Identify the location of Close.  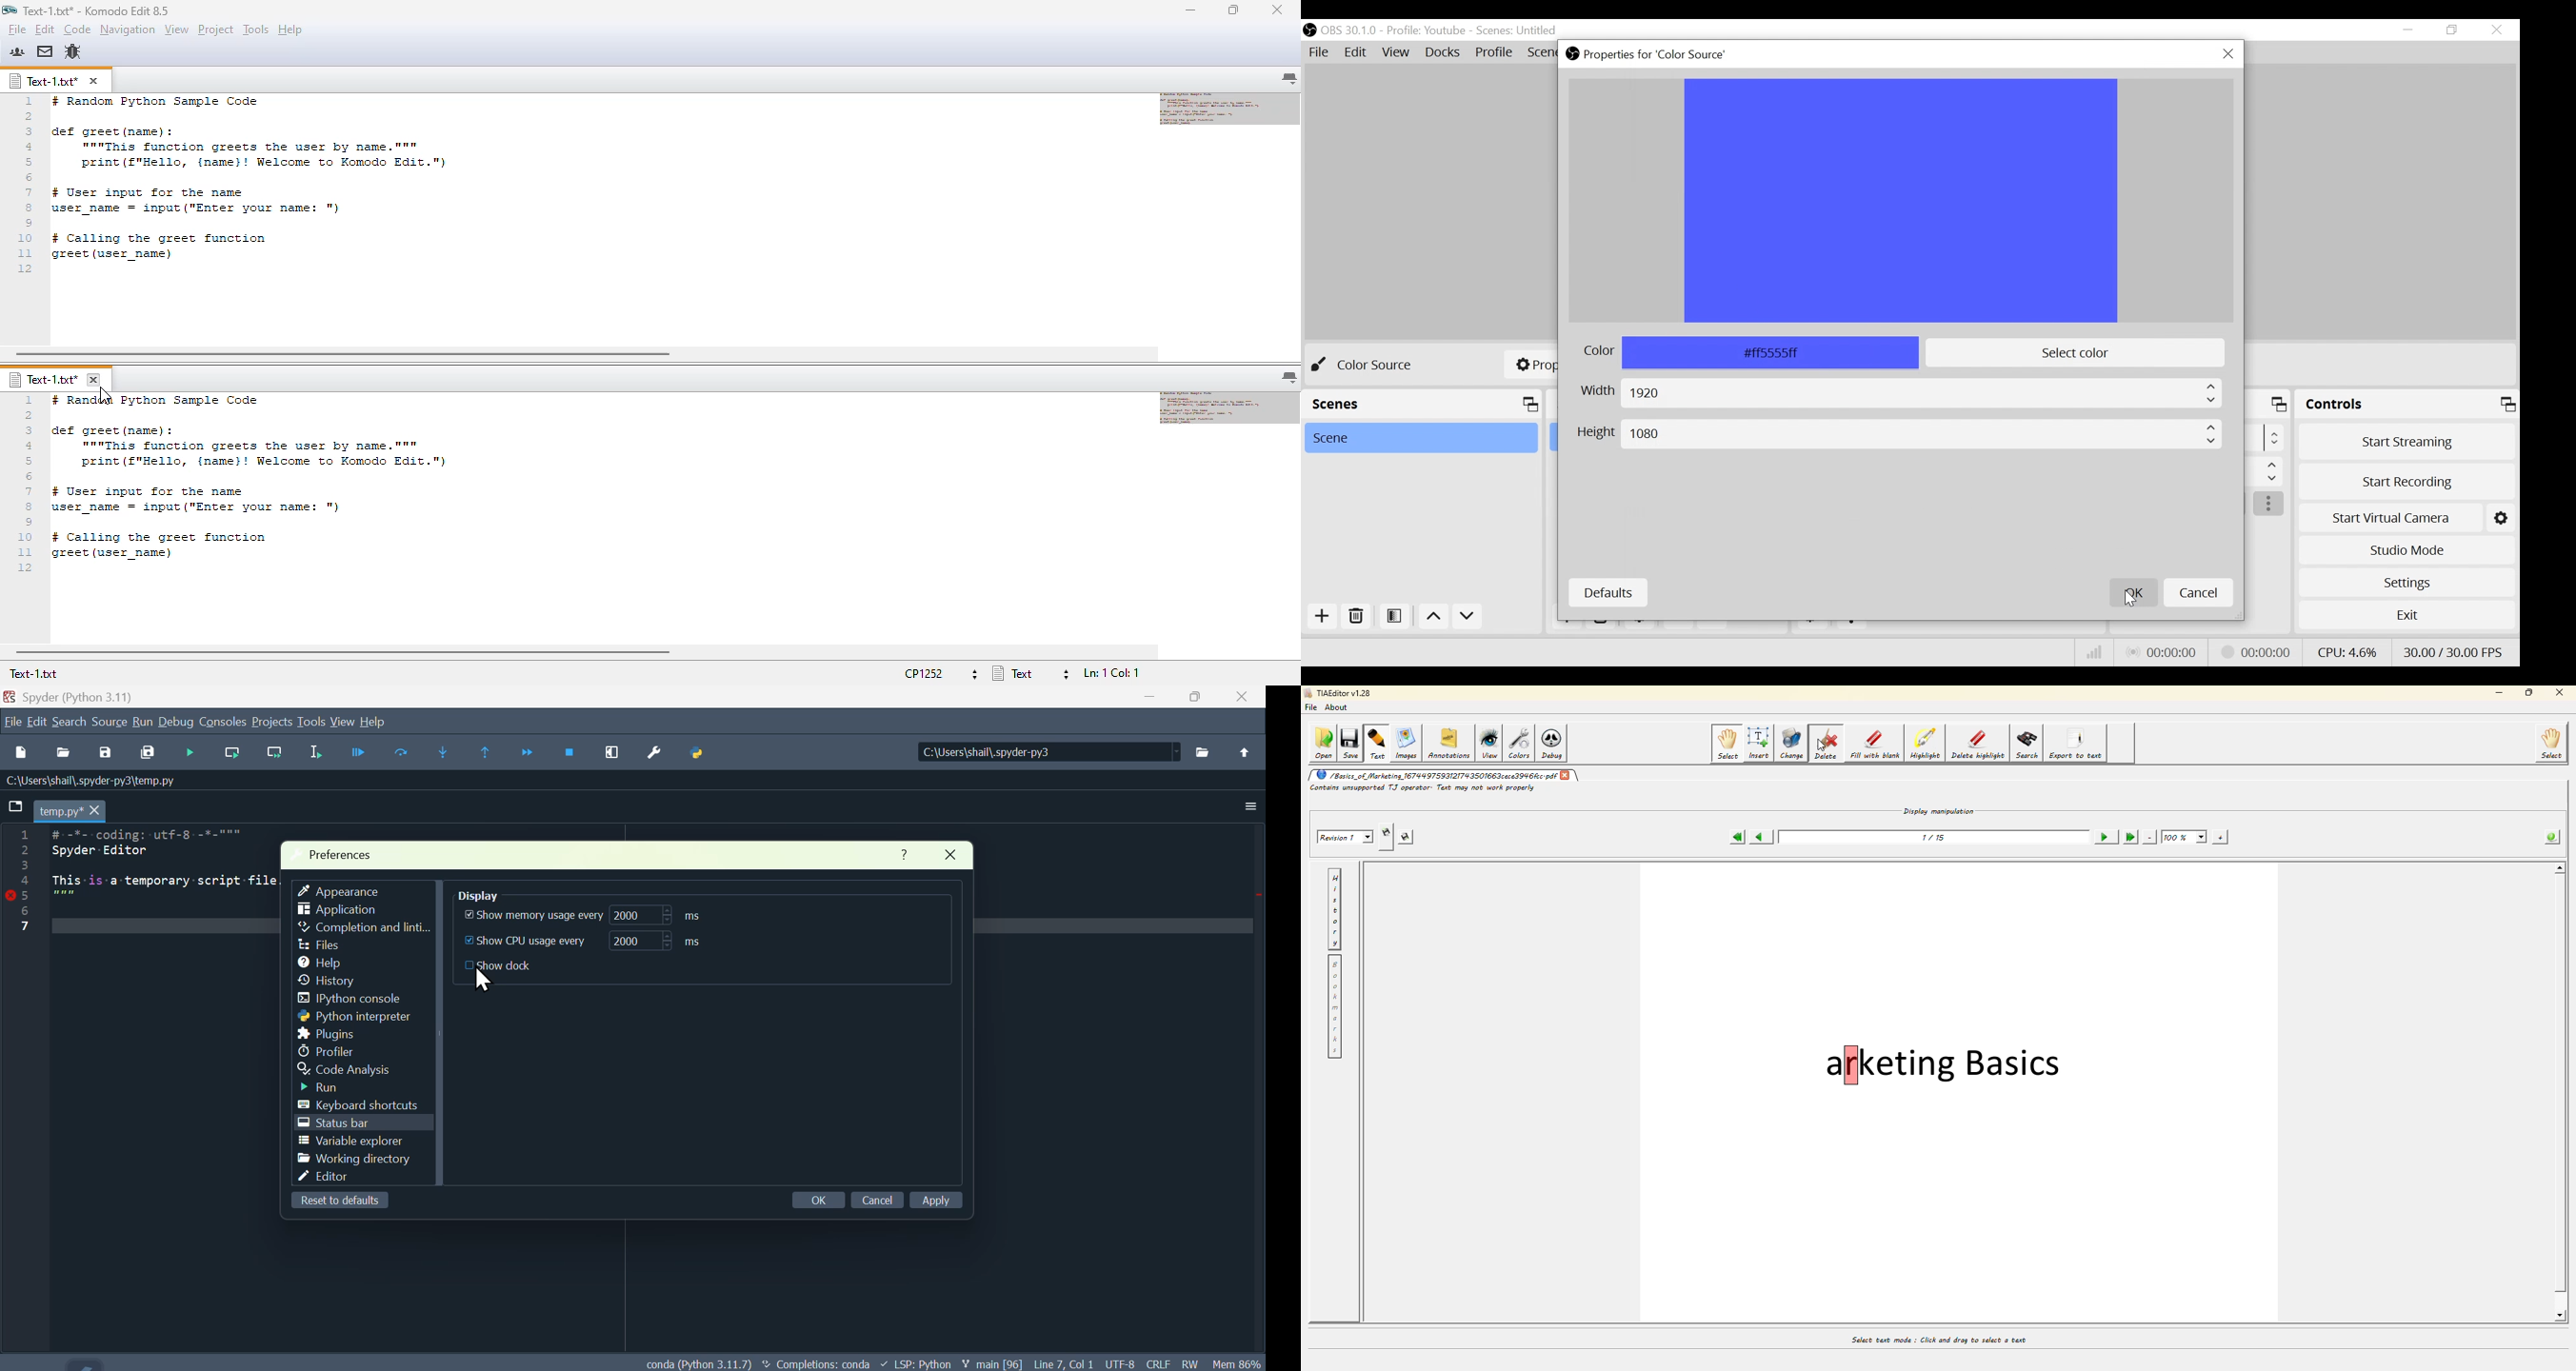
(961, 857).